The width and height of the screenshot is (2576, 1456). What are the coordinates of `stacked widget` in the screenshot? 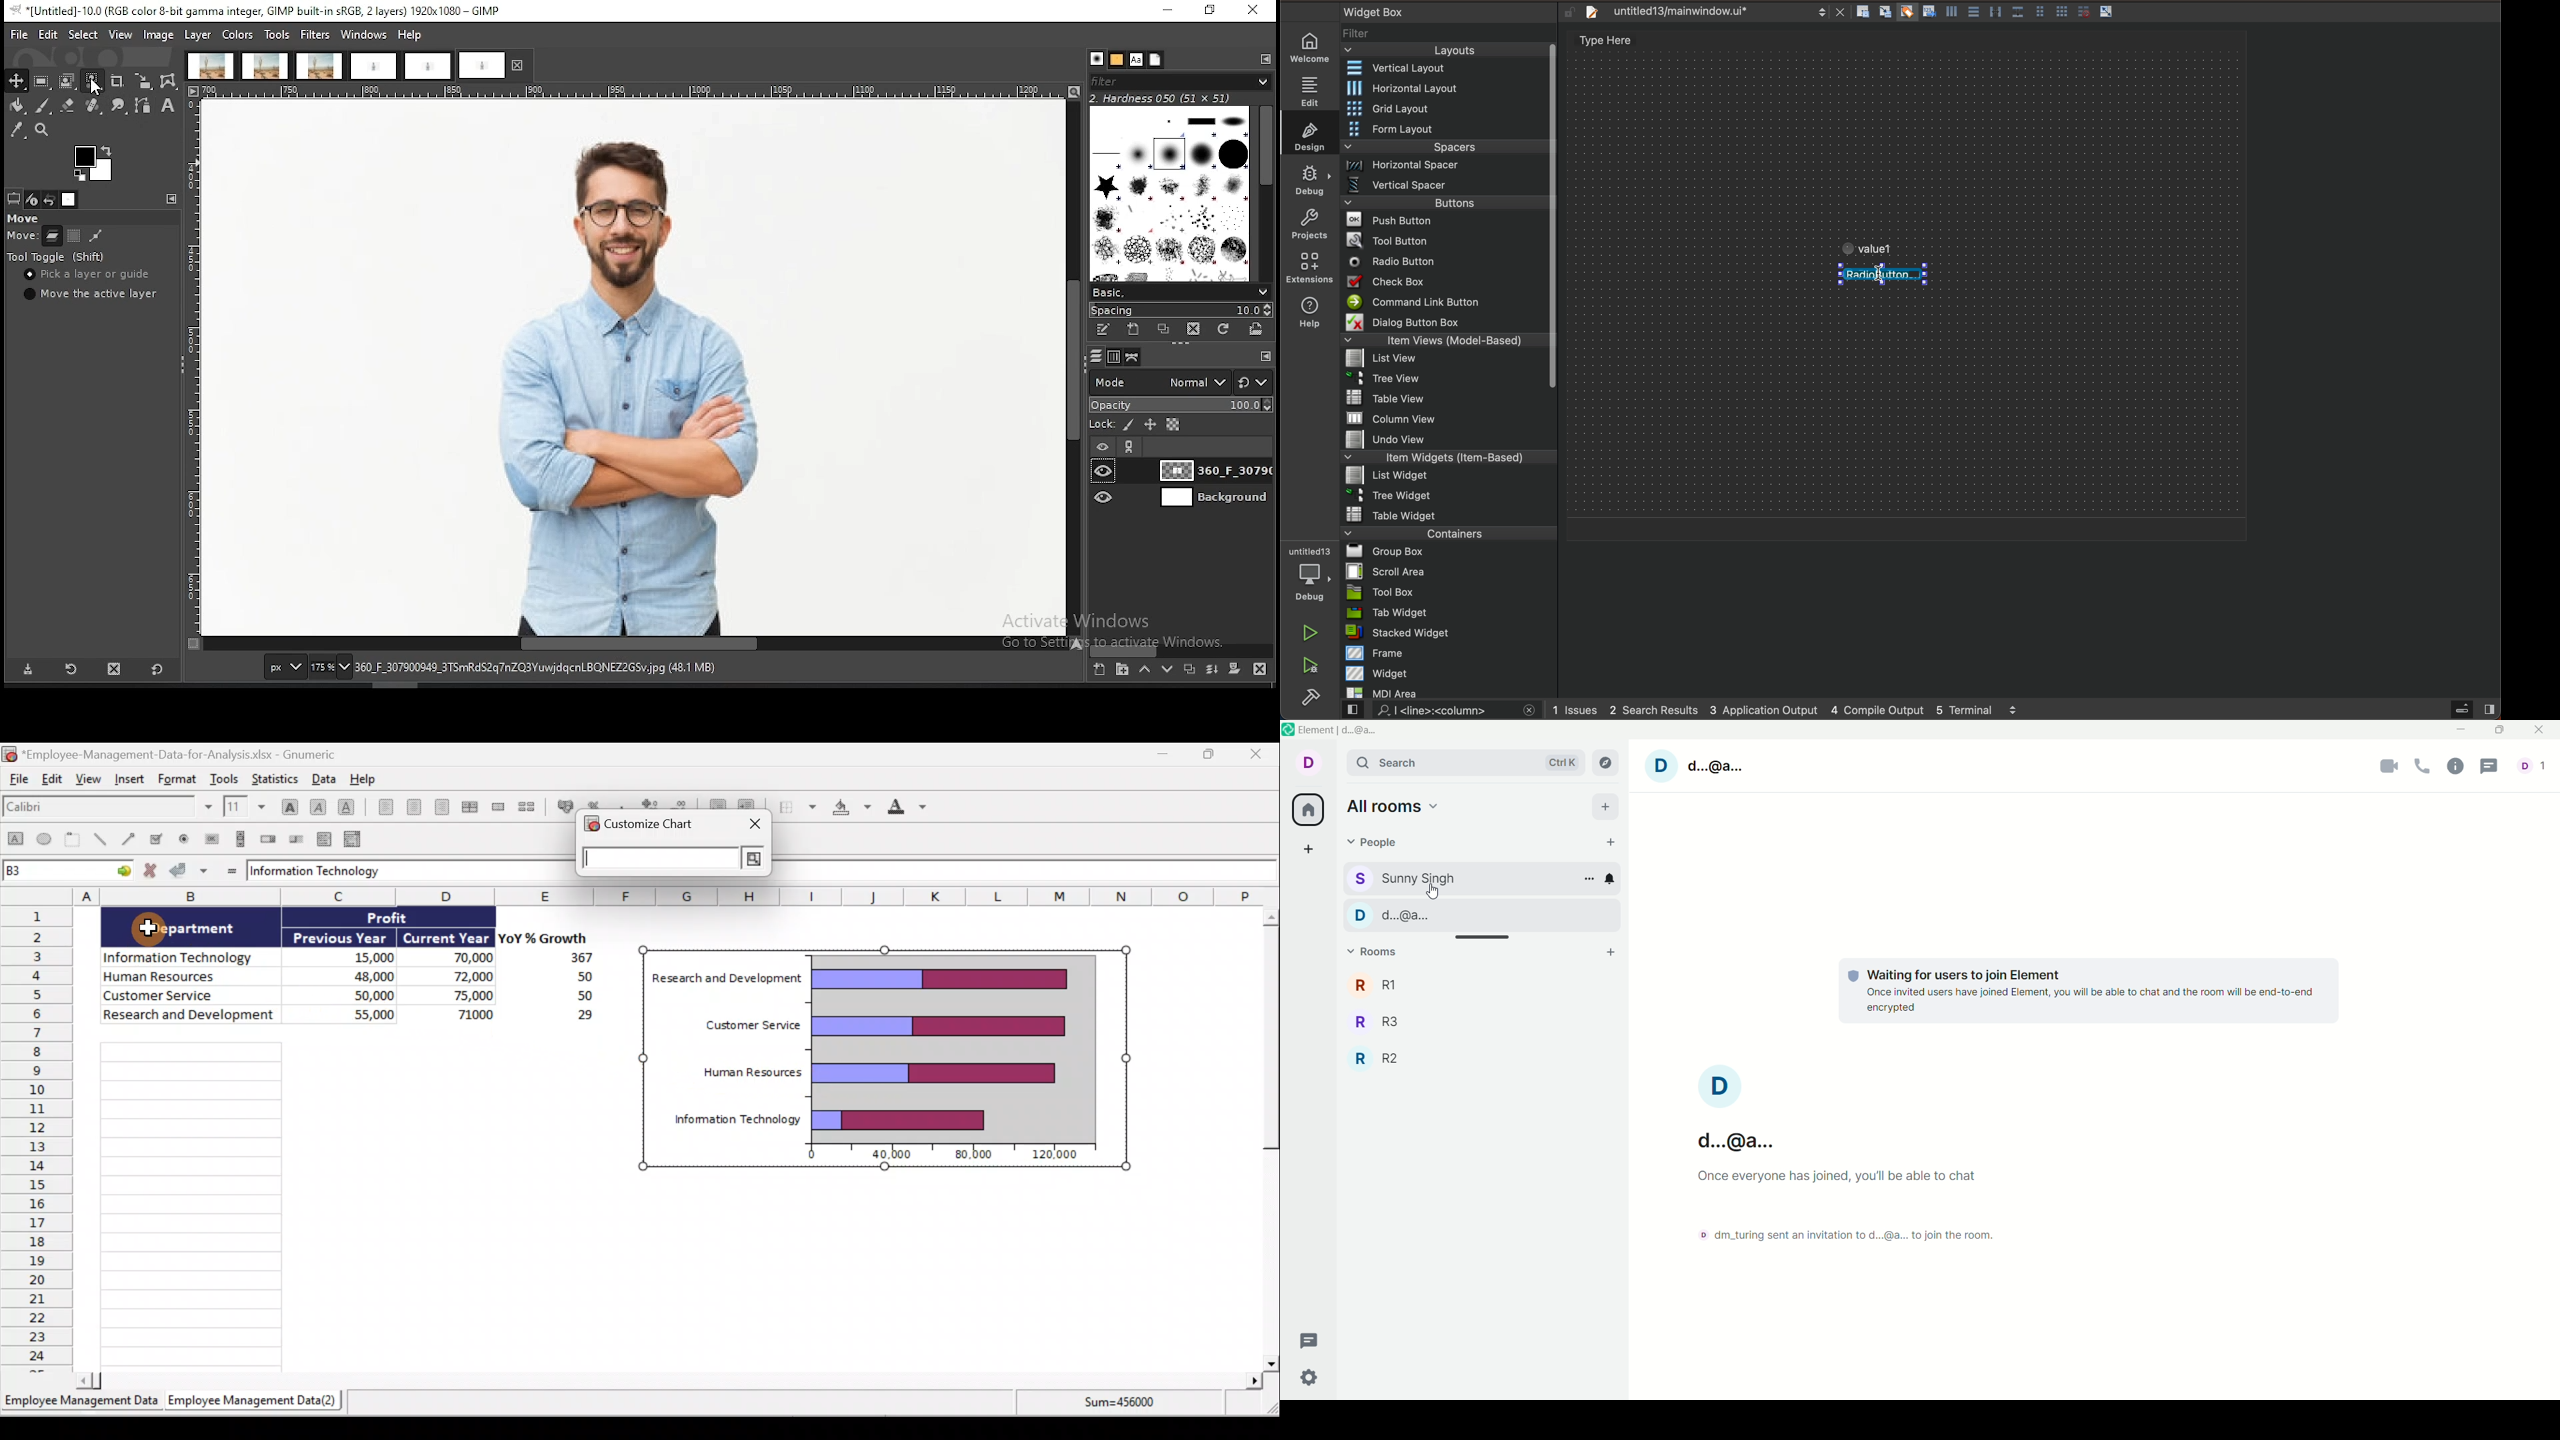 It's located at (1449, 632).